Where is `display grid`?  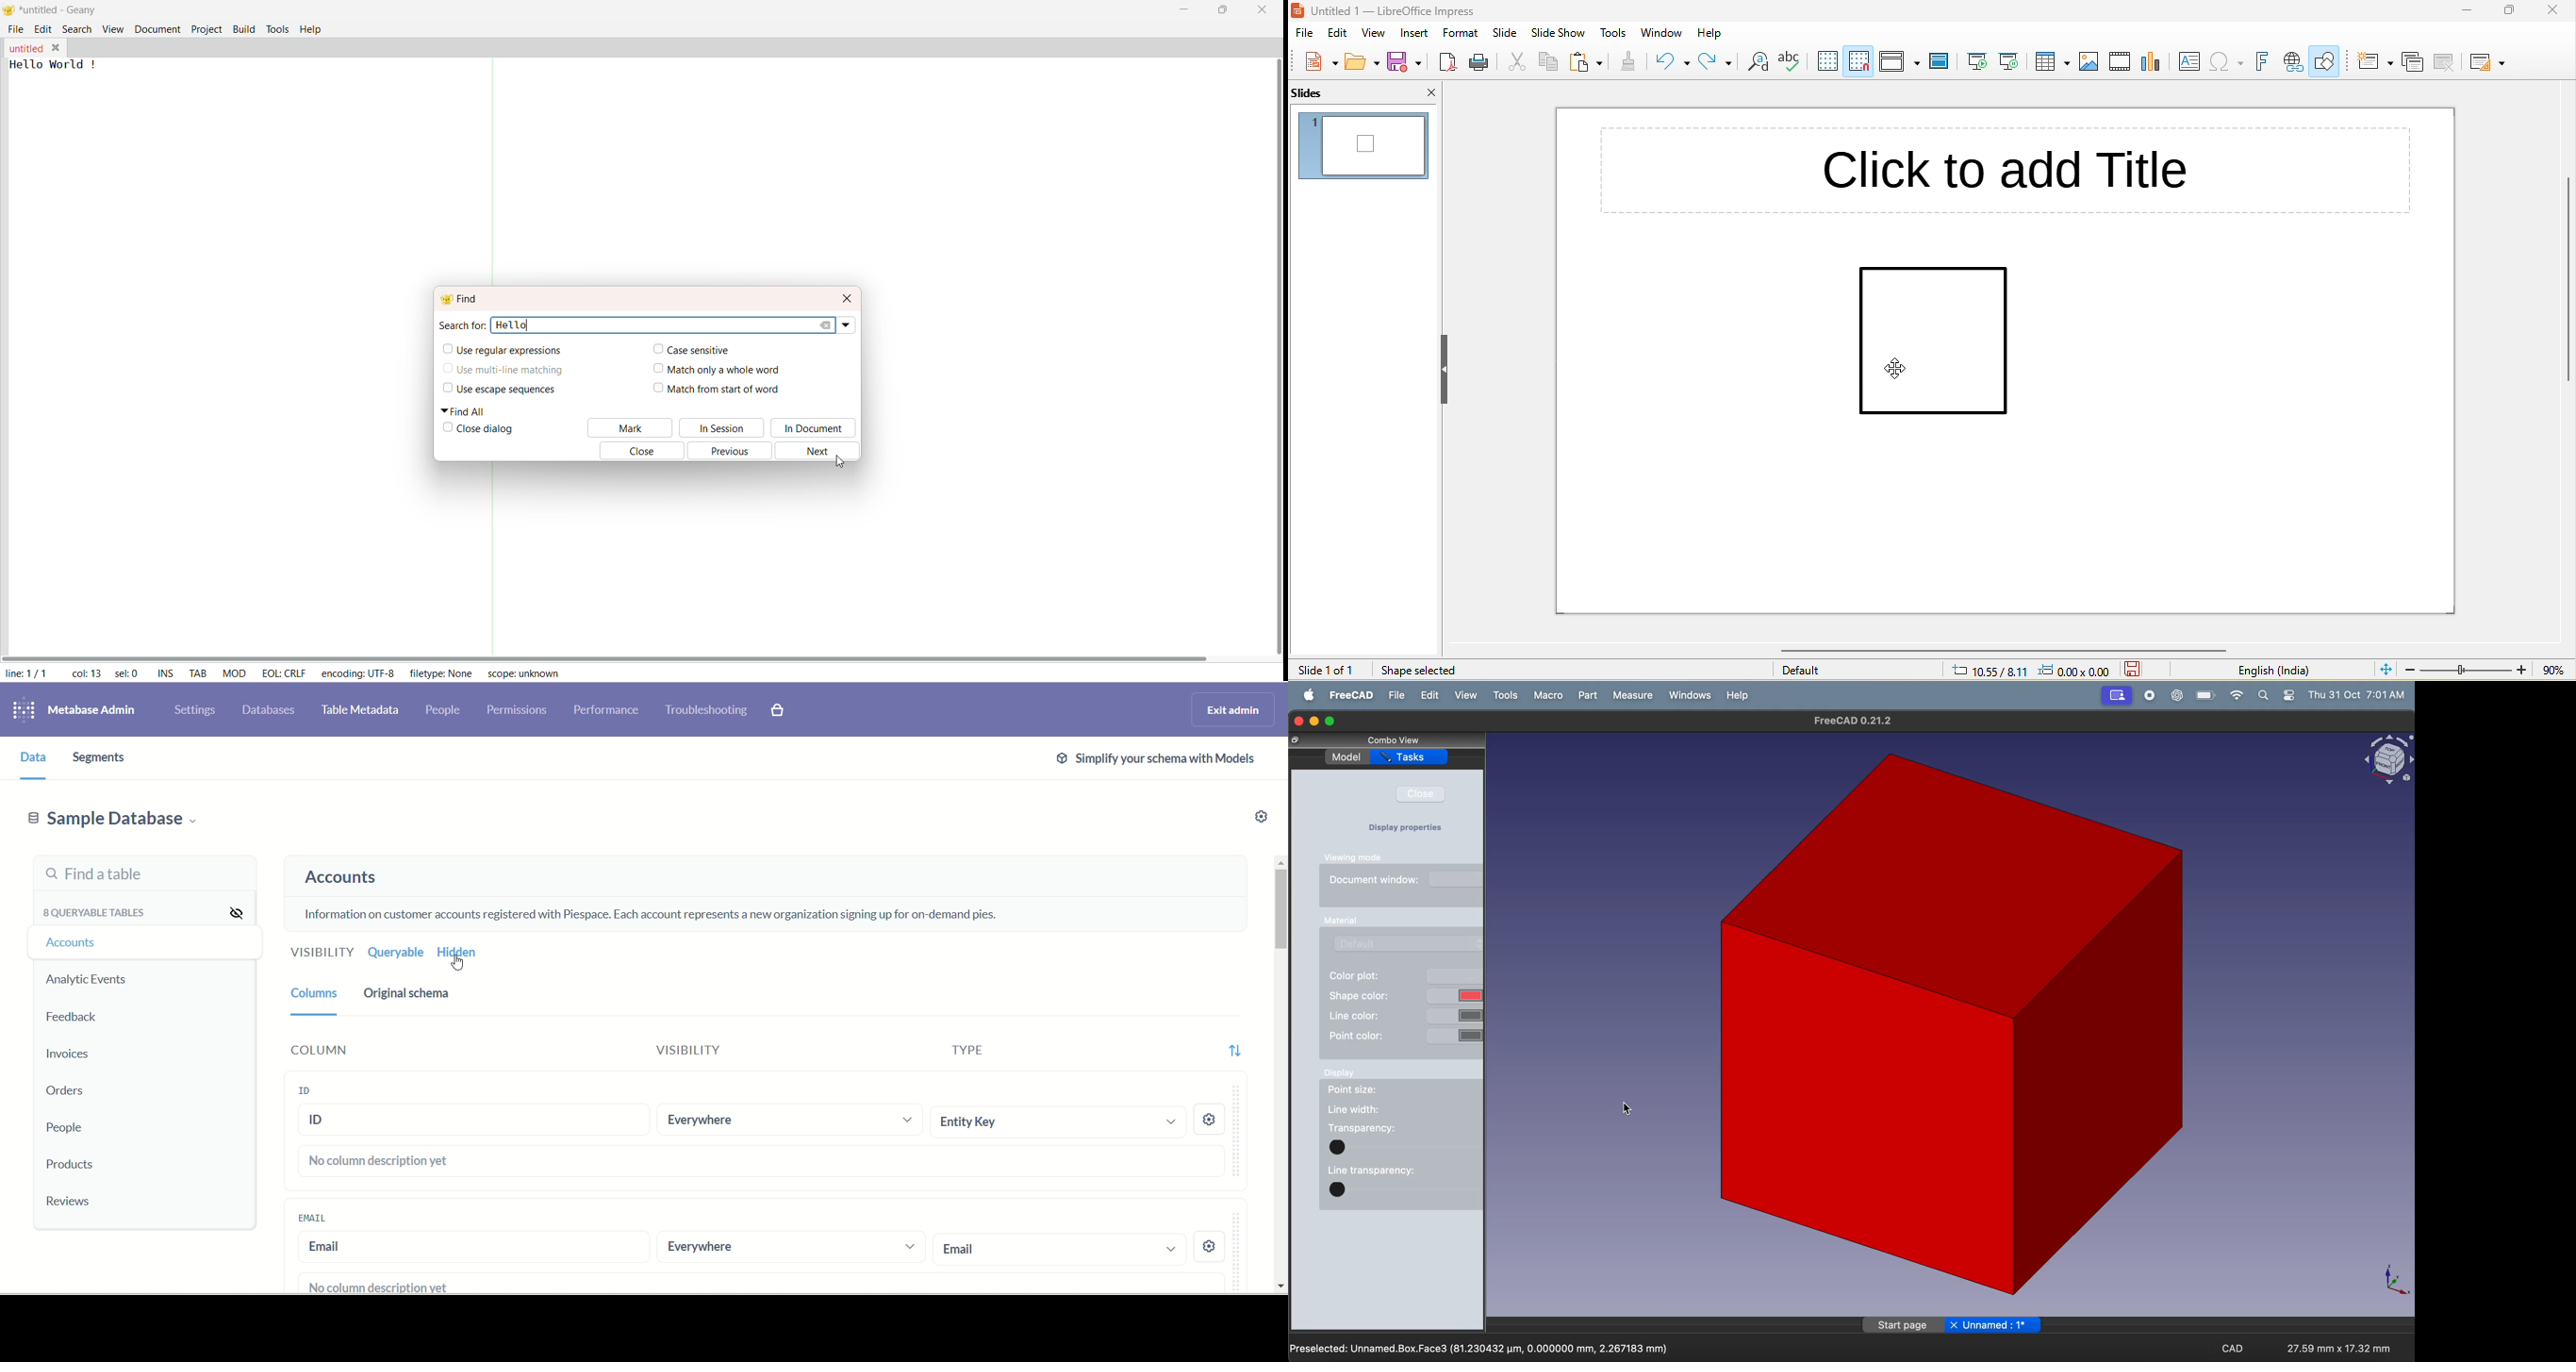 display grid is located at coordinates (1826, 60).